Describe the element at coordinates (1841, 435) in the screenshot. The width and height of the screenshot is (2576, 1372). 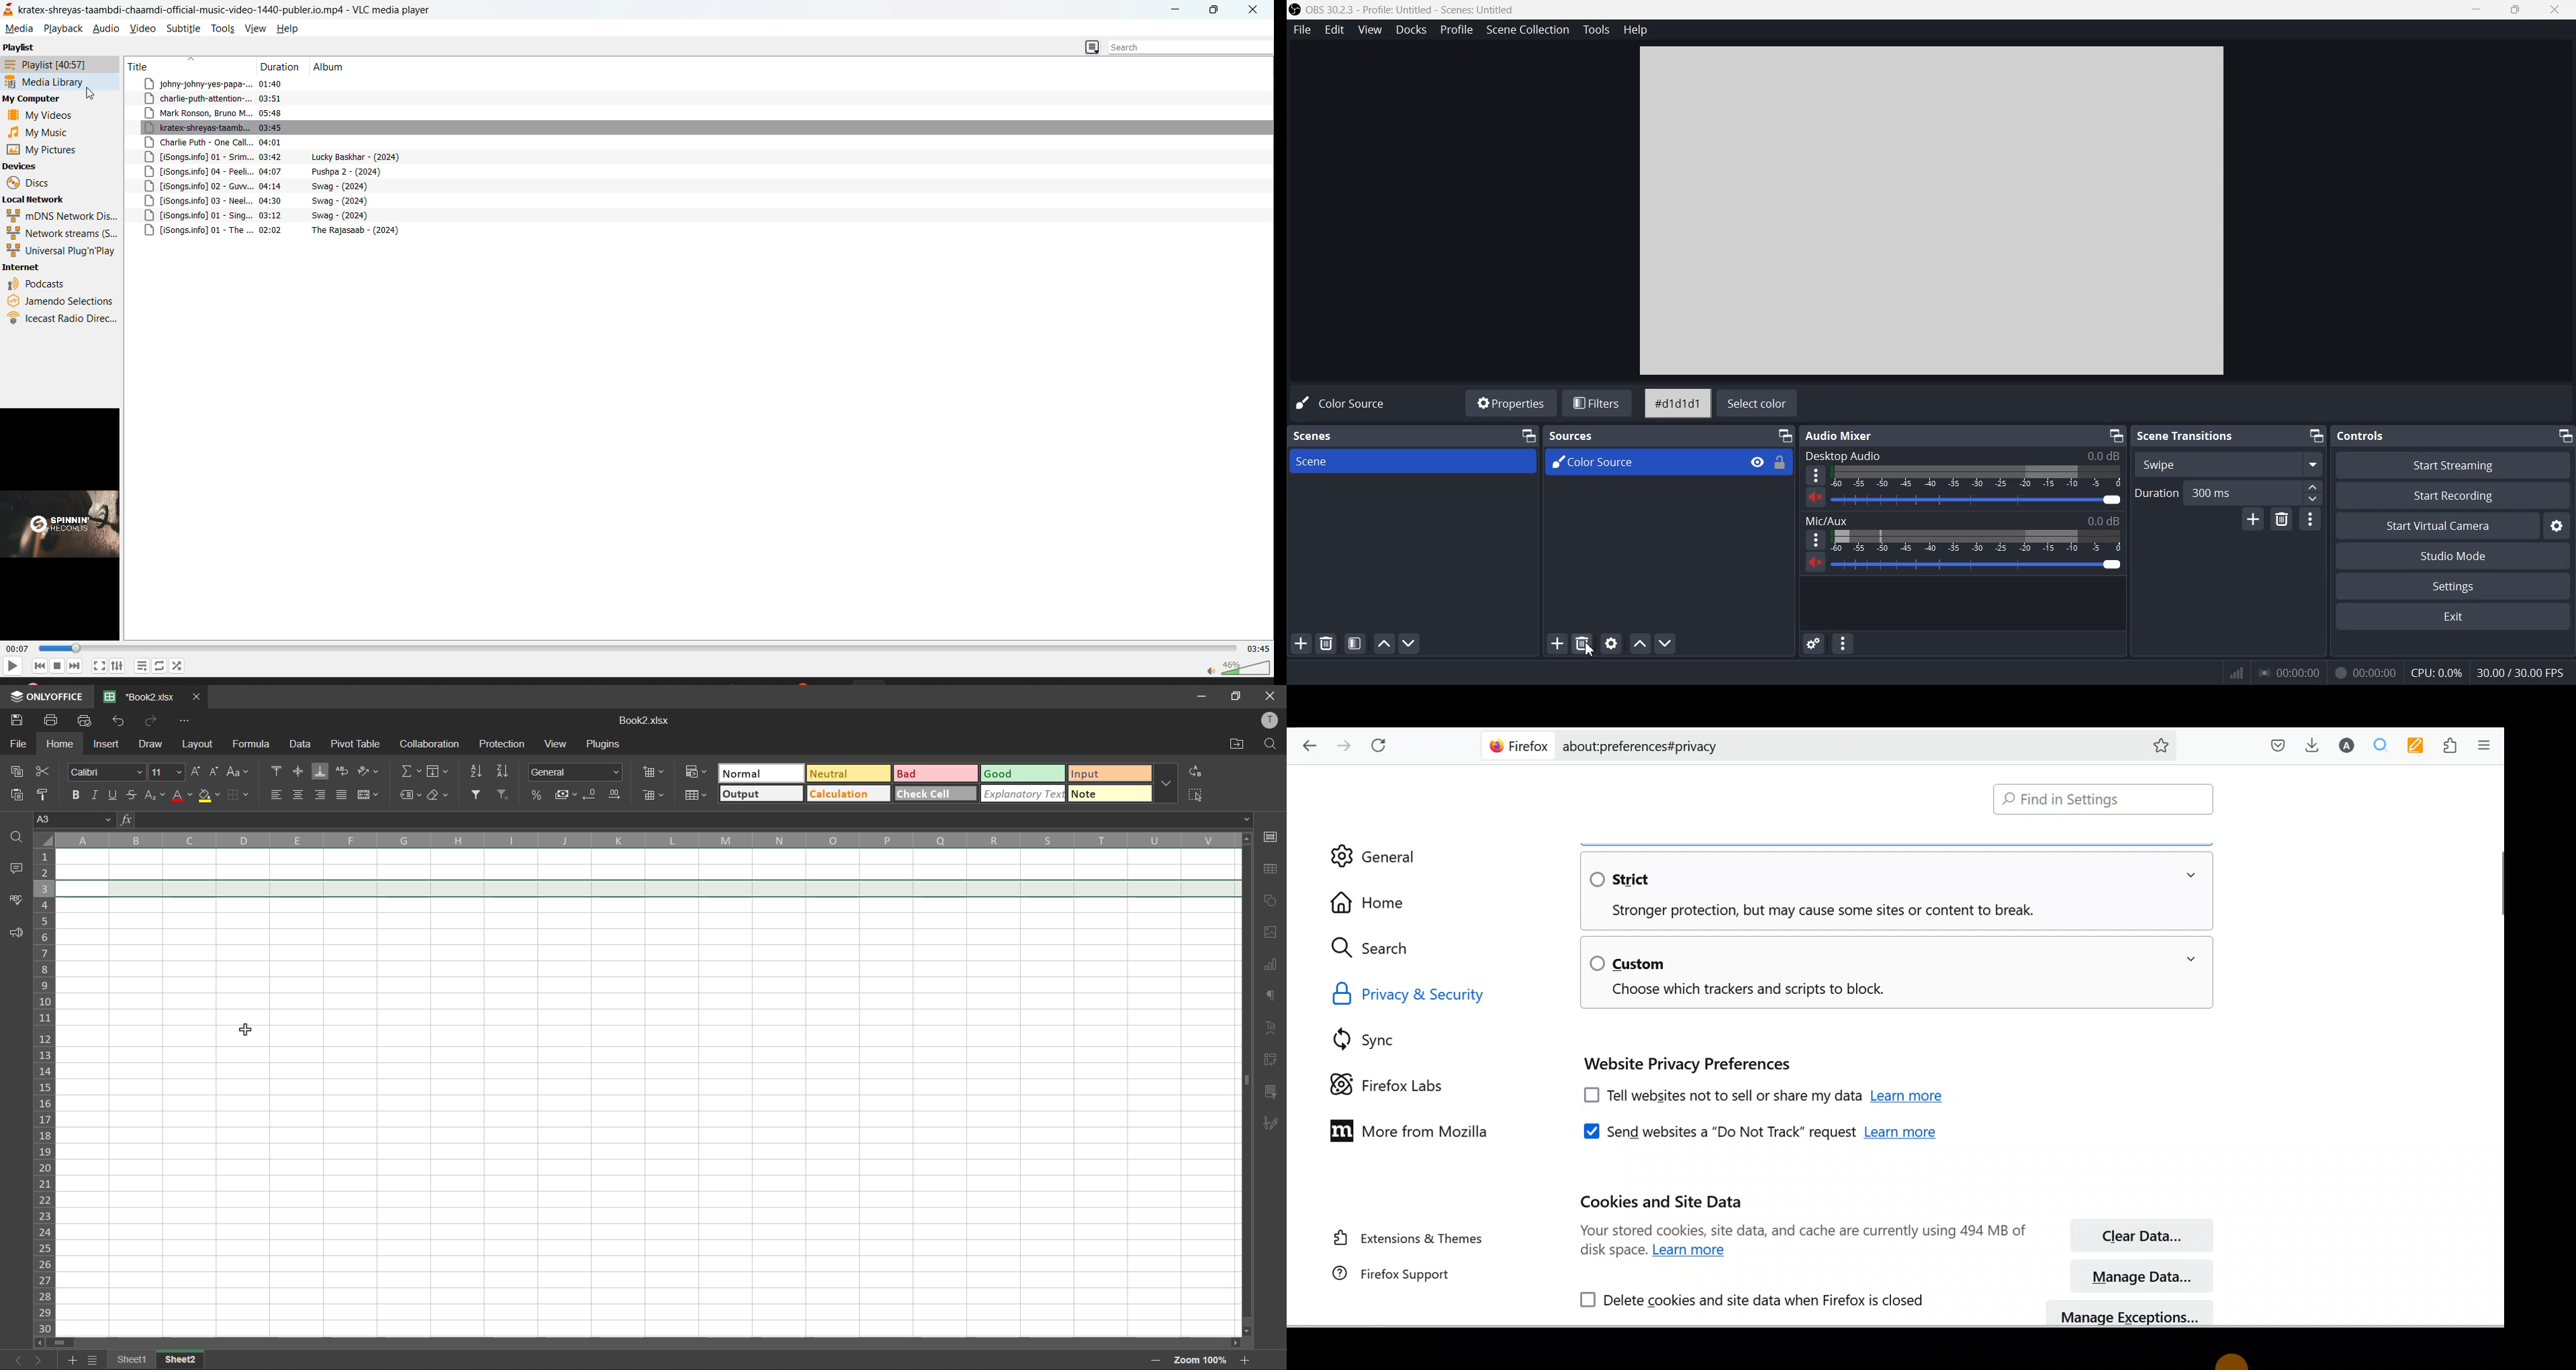
I see `Audio Mixer` at that location.